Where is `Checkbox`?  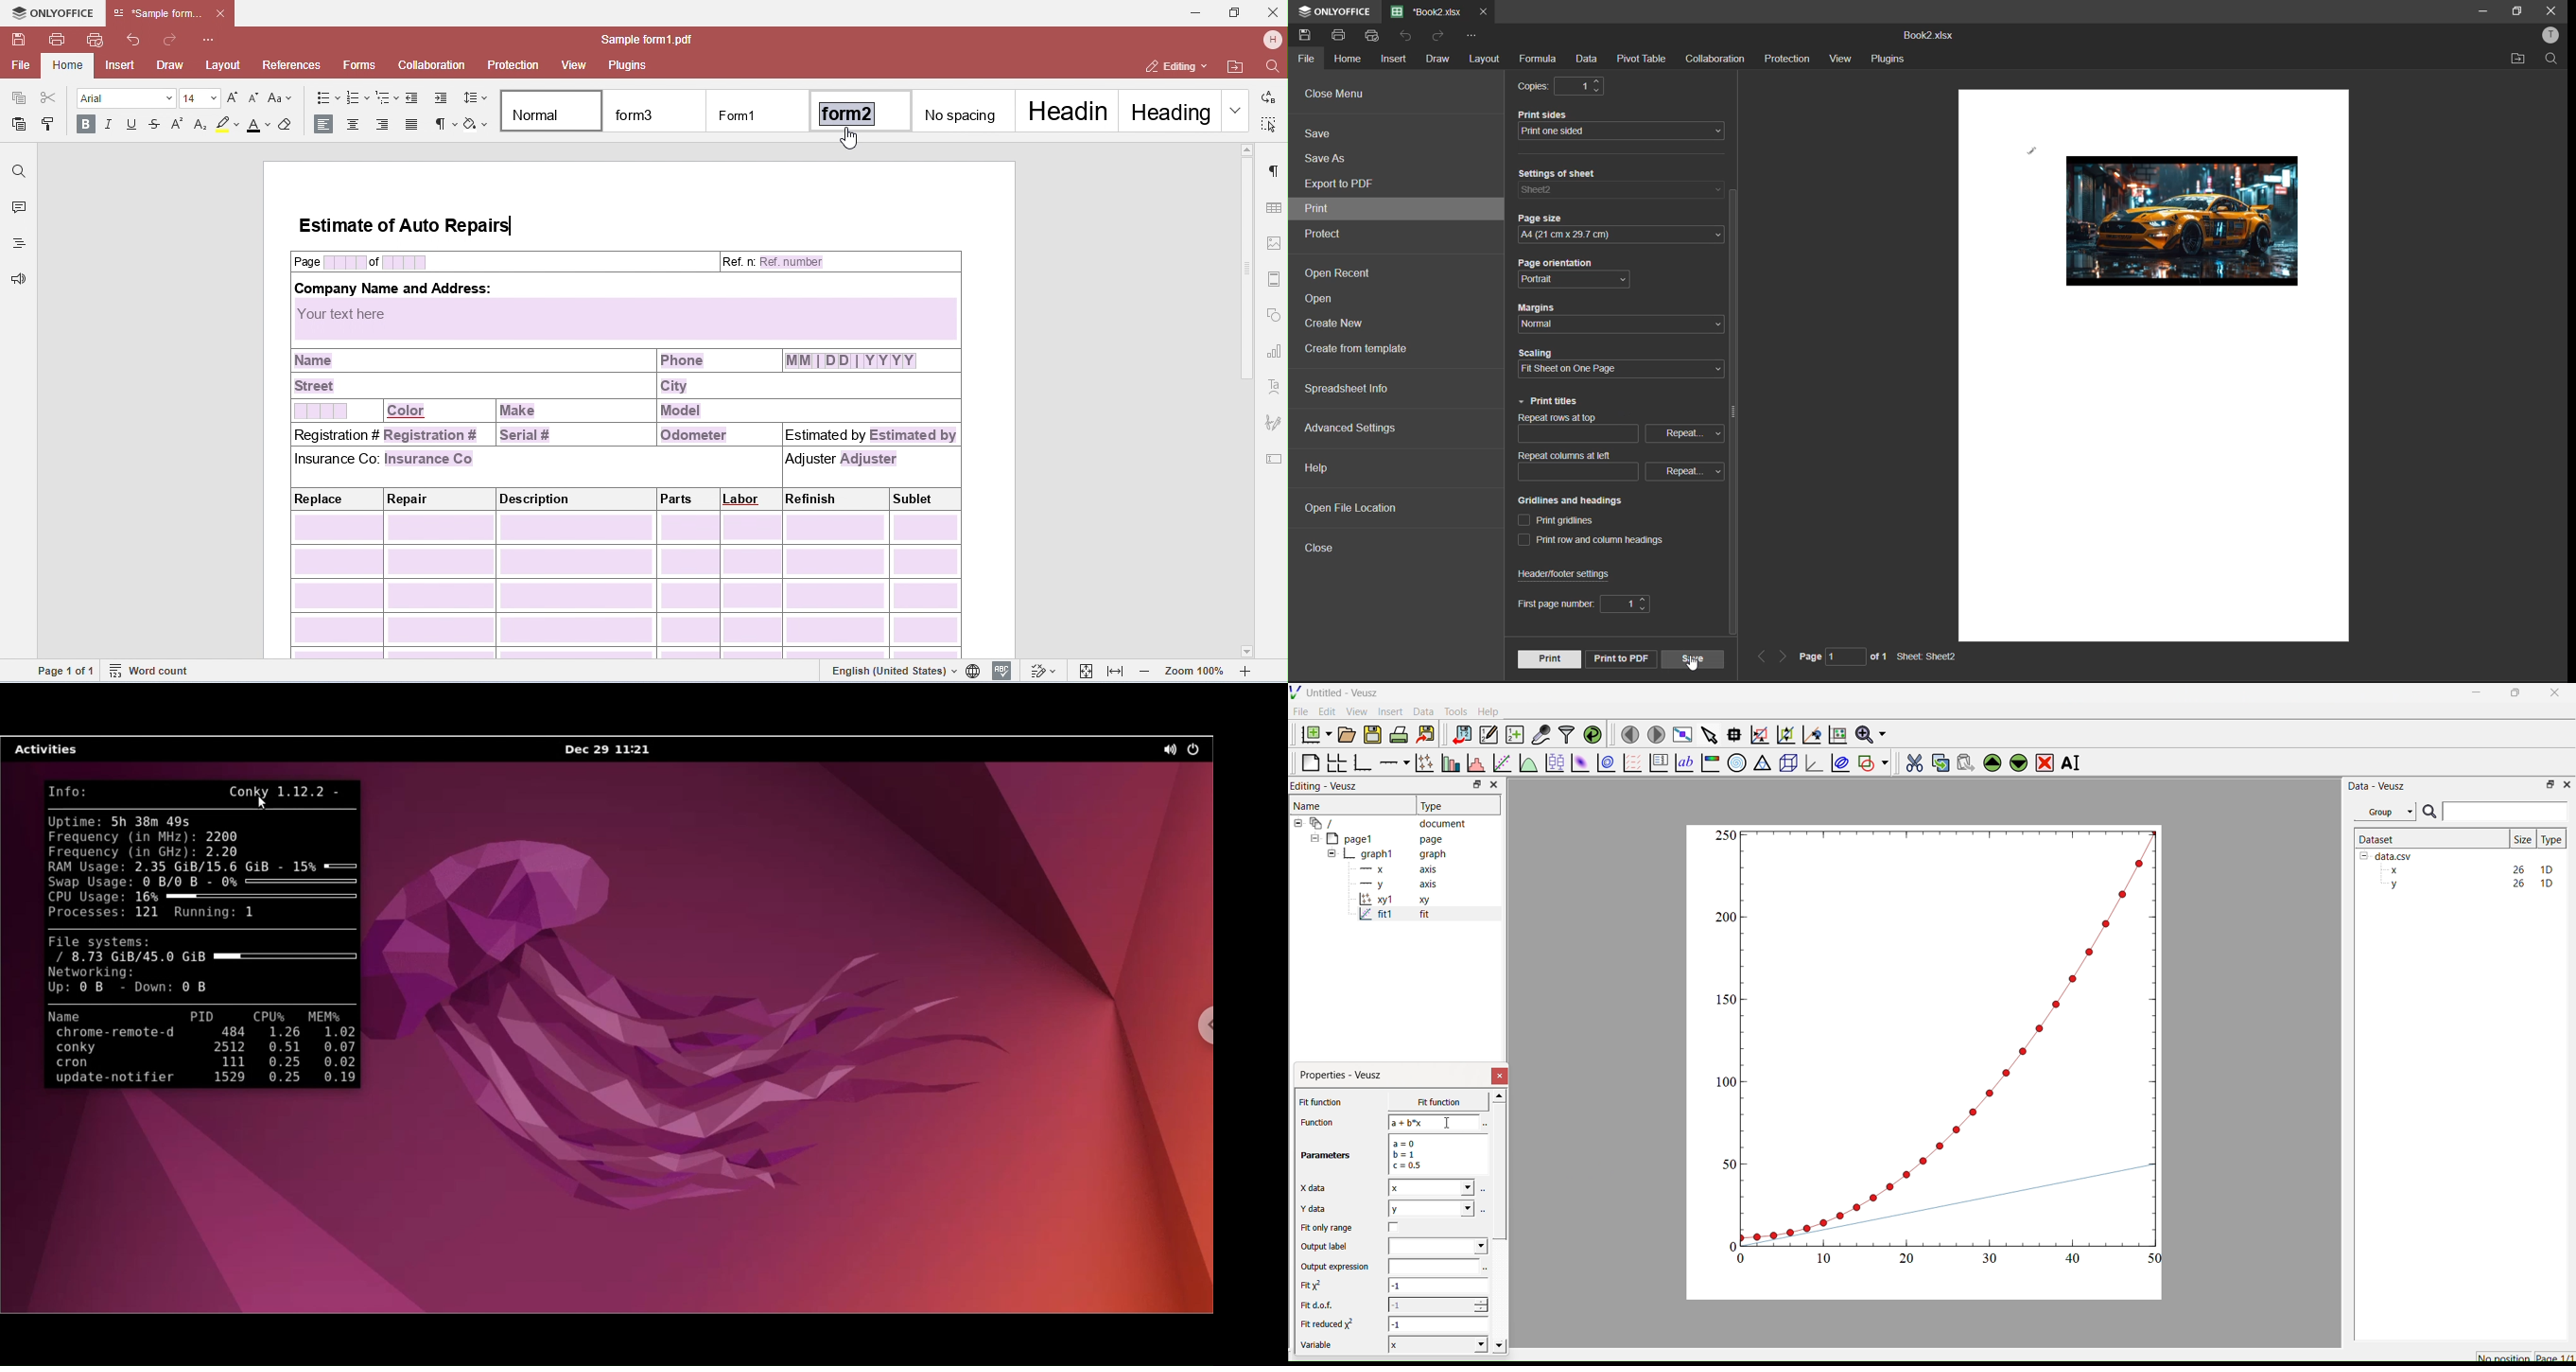 Checkbox is located at coordinates (1397, 1228).